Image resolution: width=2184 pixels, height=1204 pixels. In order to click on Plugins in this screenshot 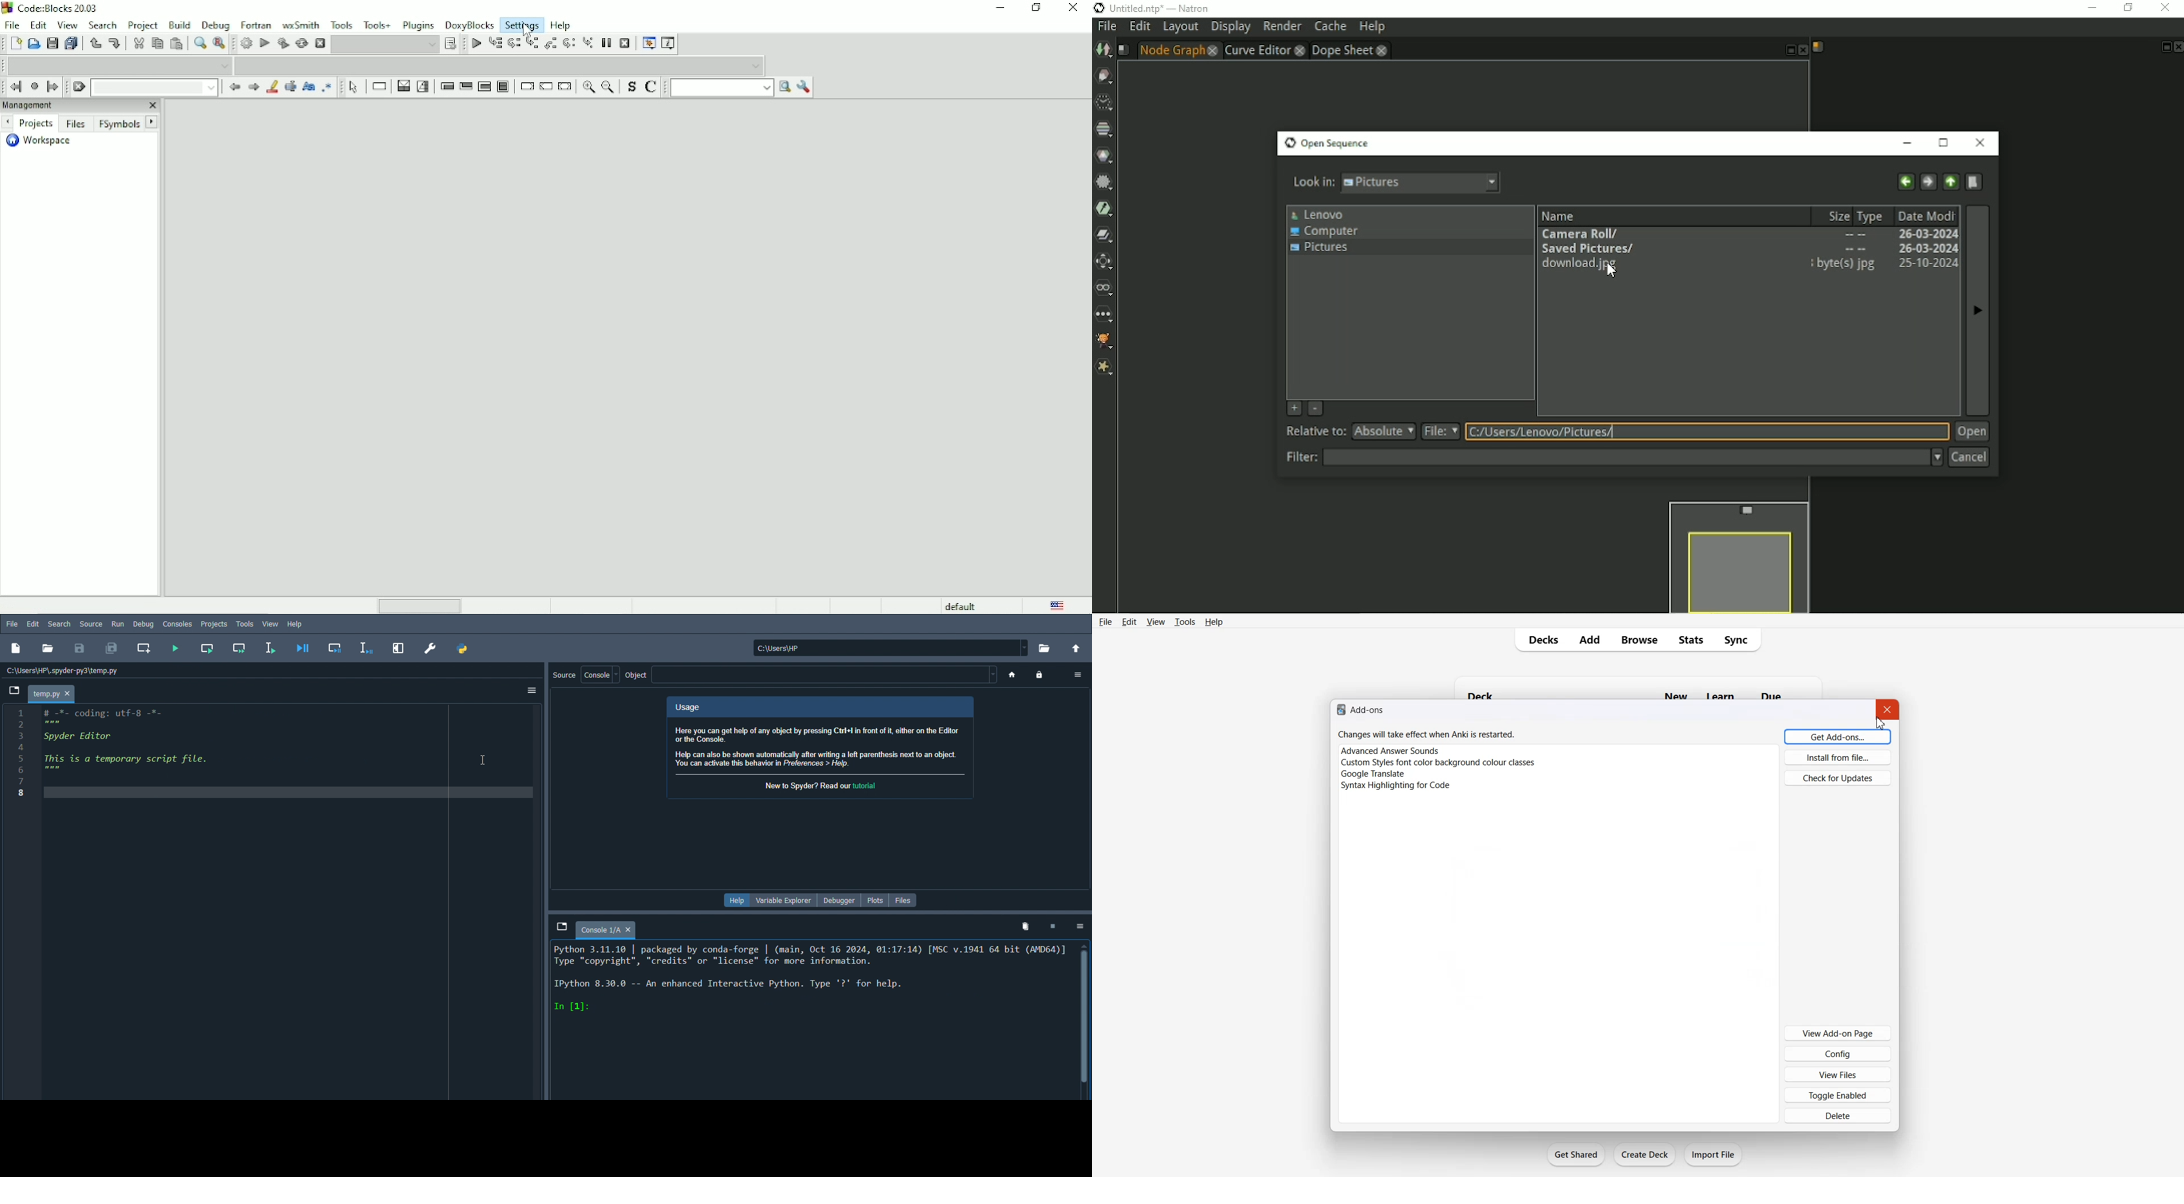, I will do `click(1558, 774)`.